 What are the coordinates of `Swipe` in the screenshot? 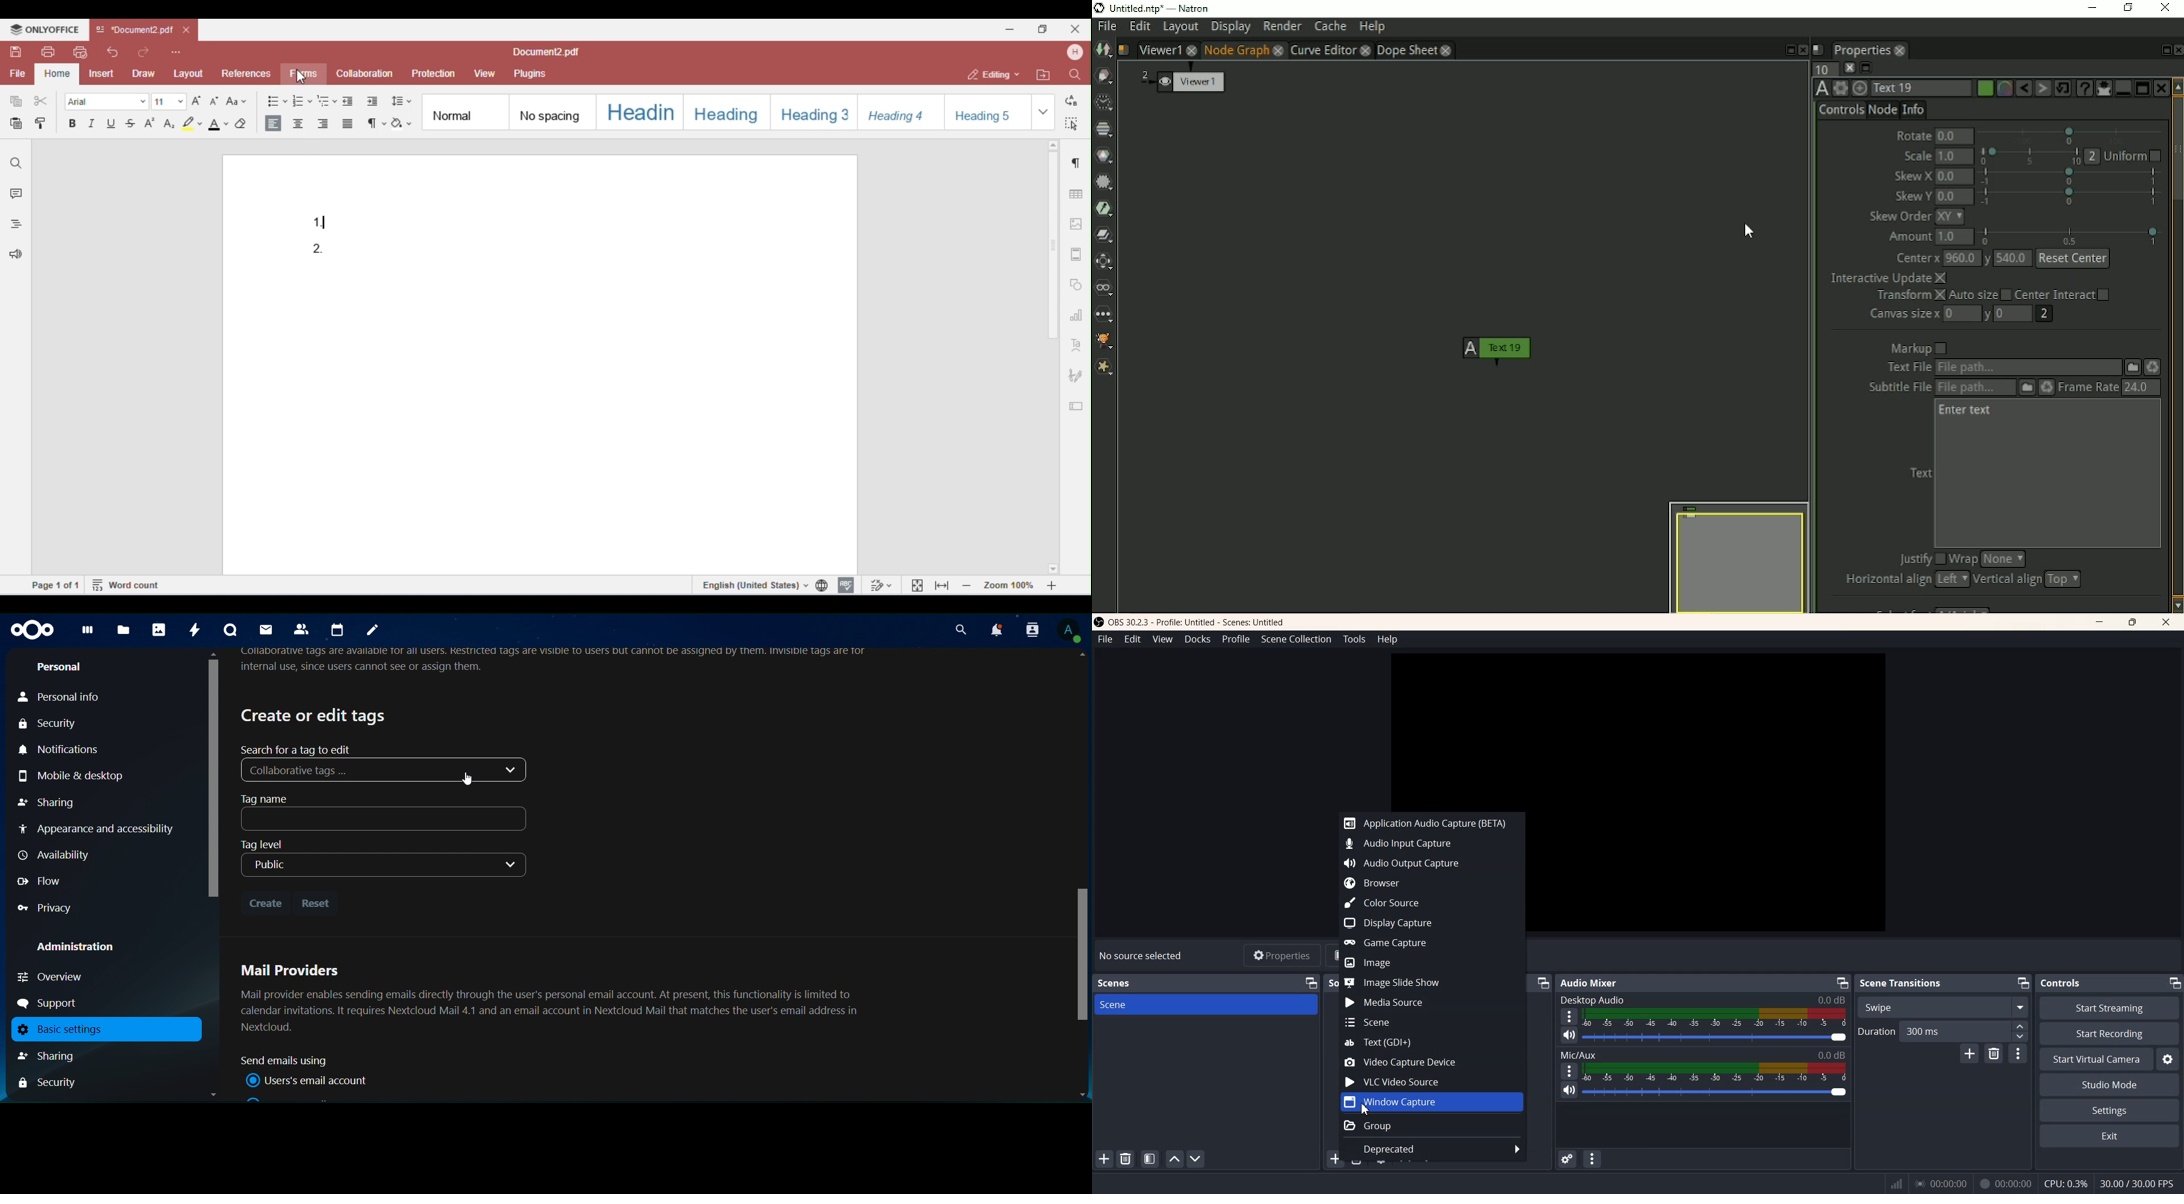 It's located at (1943, 1006).